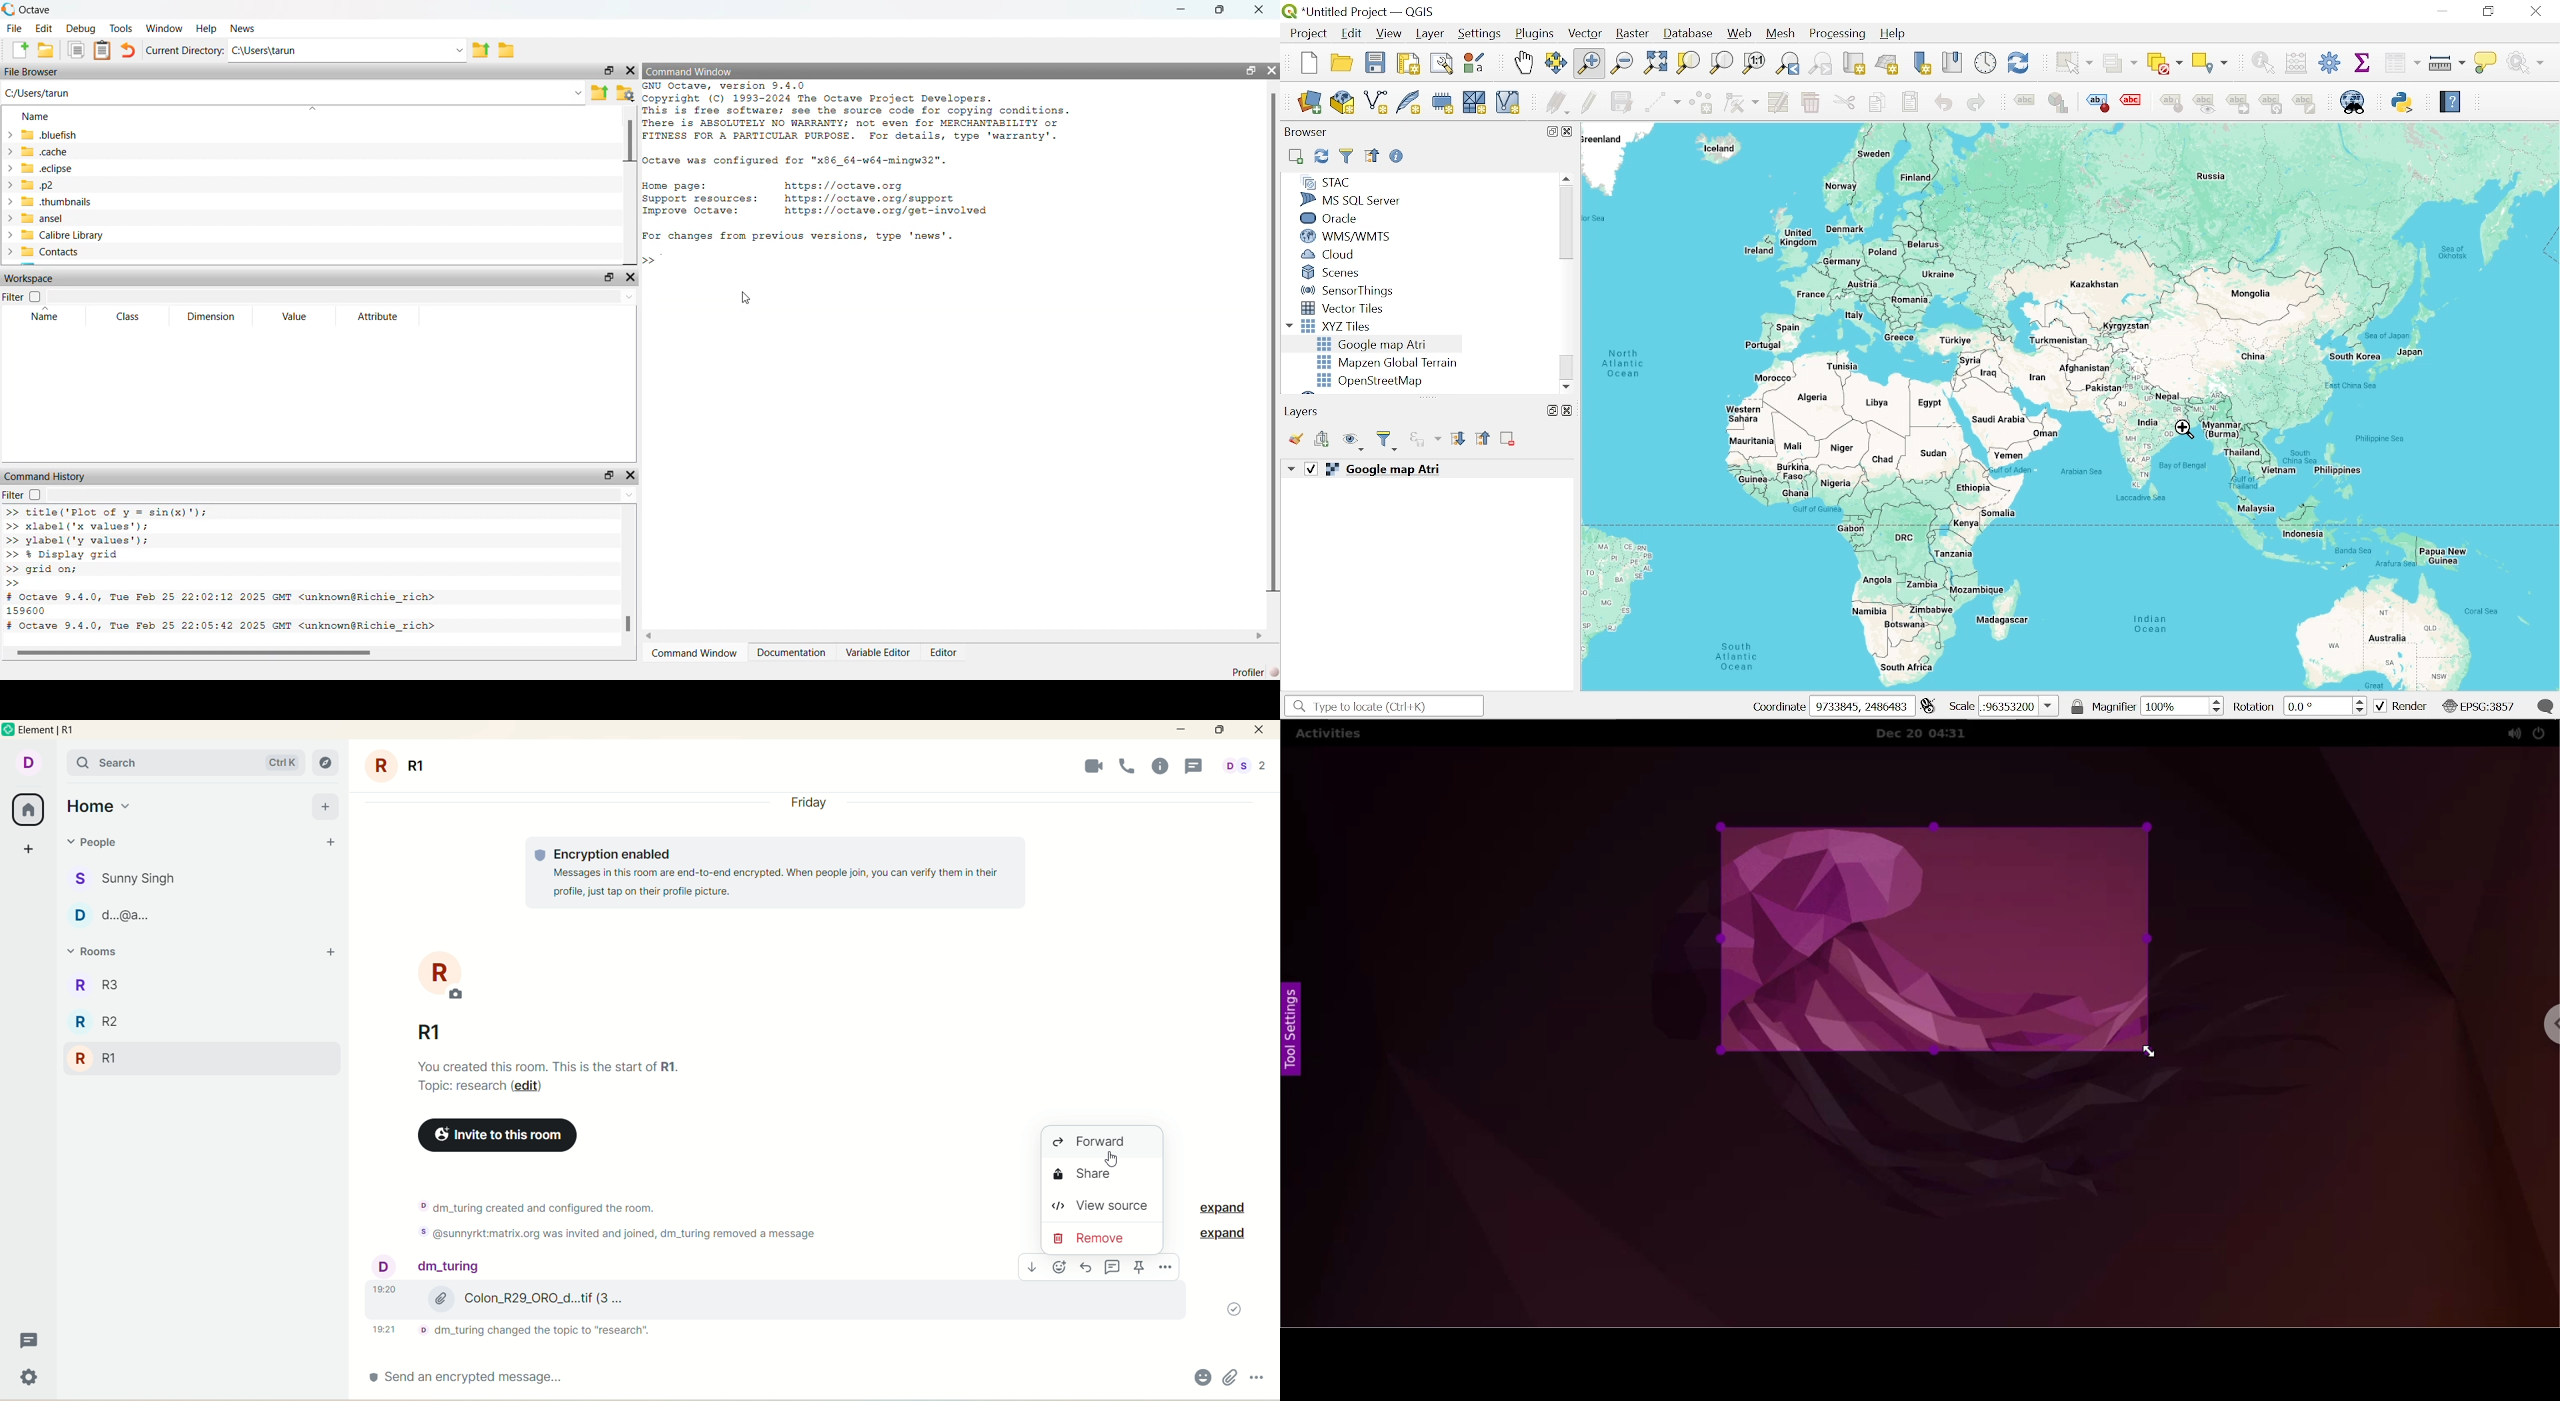  What do you see at coordinates (1323, 440) in the screenshot?
I see `Add group` at bounding box center [1323, 440].